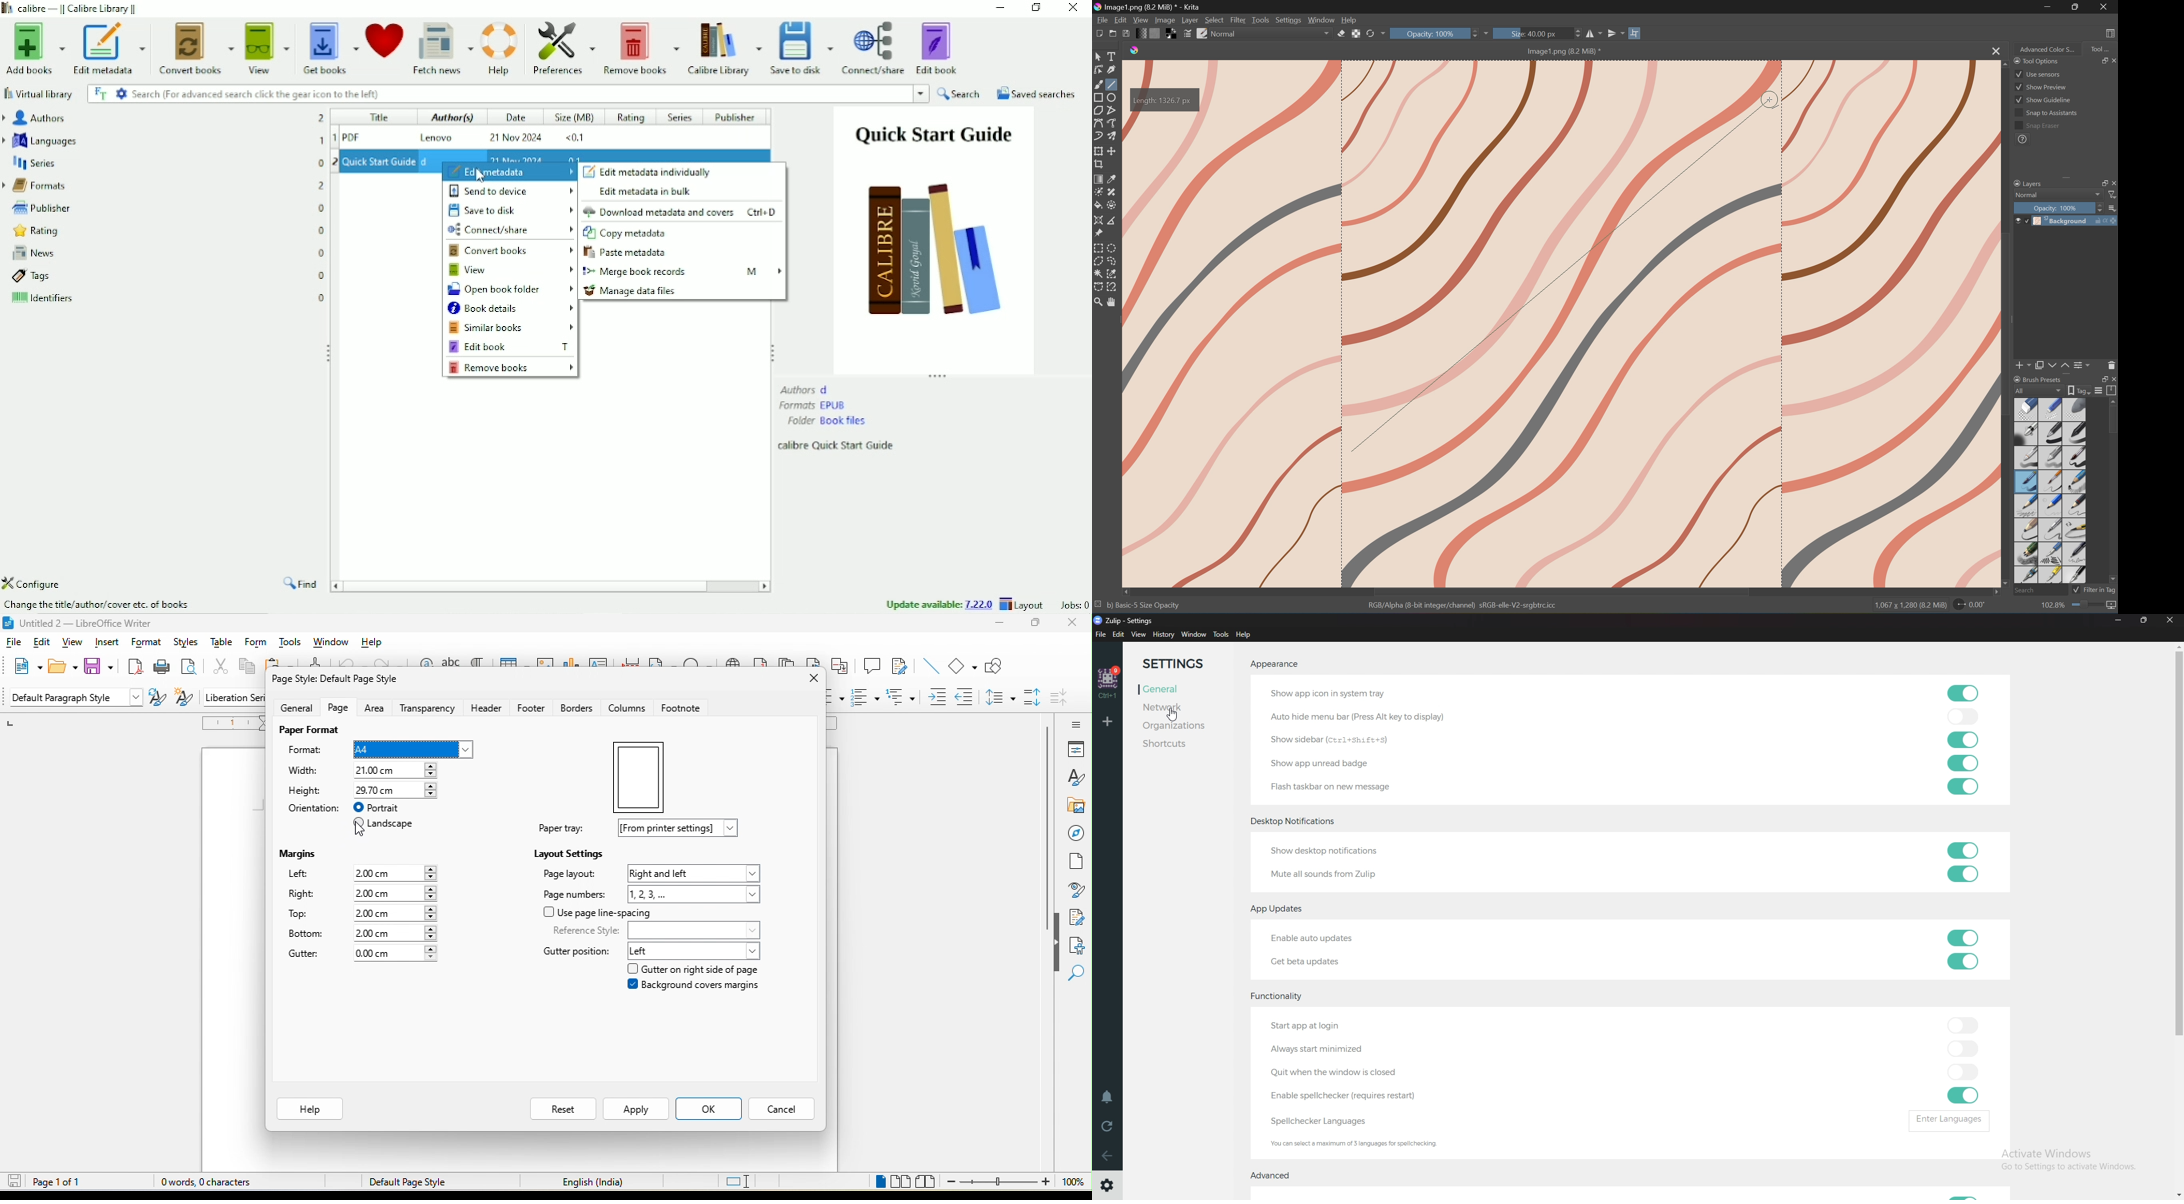 The height and width of the screenshot is (1204, 2184). What do you see at coordinates (576, 950) in the screenshot?
I see `gutter position` at bounding box center [576, 950].